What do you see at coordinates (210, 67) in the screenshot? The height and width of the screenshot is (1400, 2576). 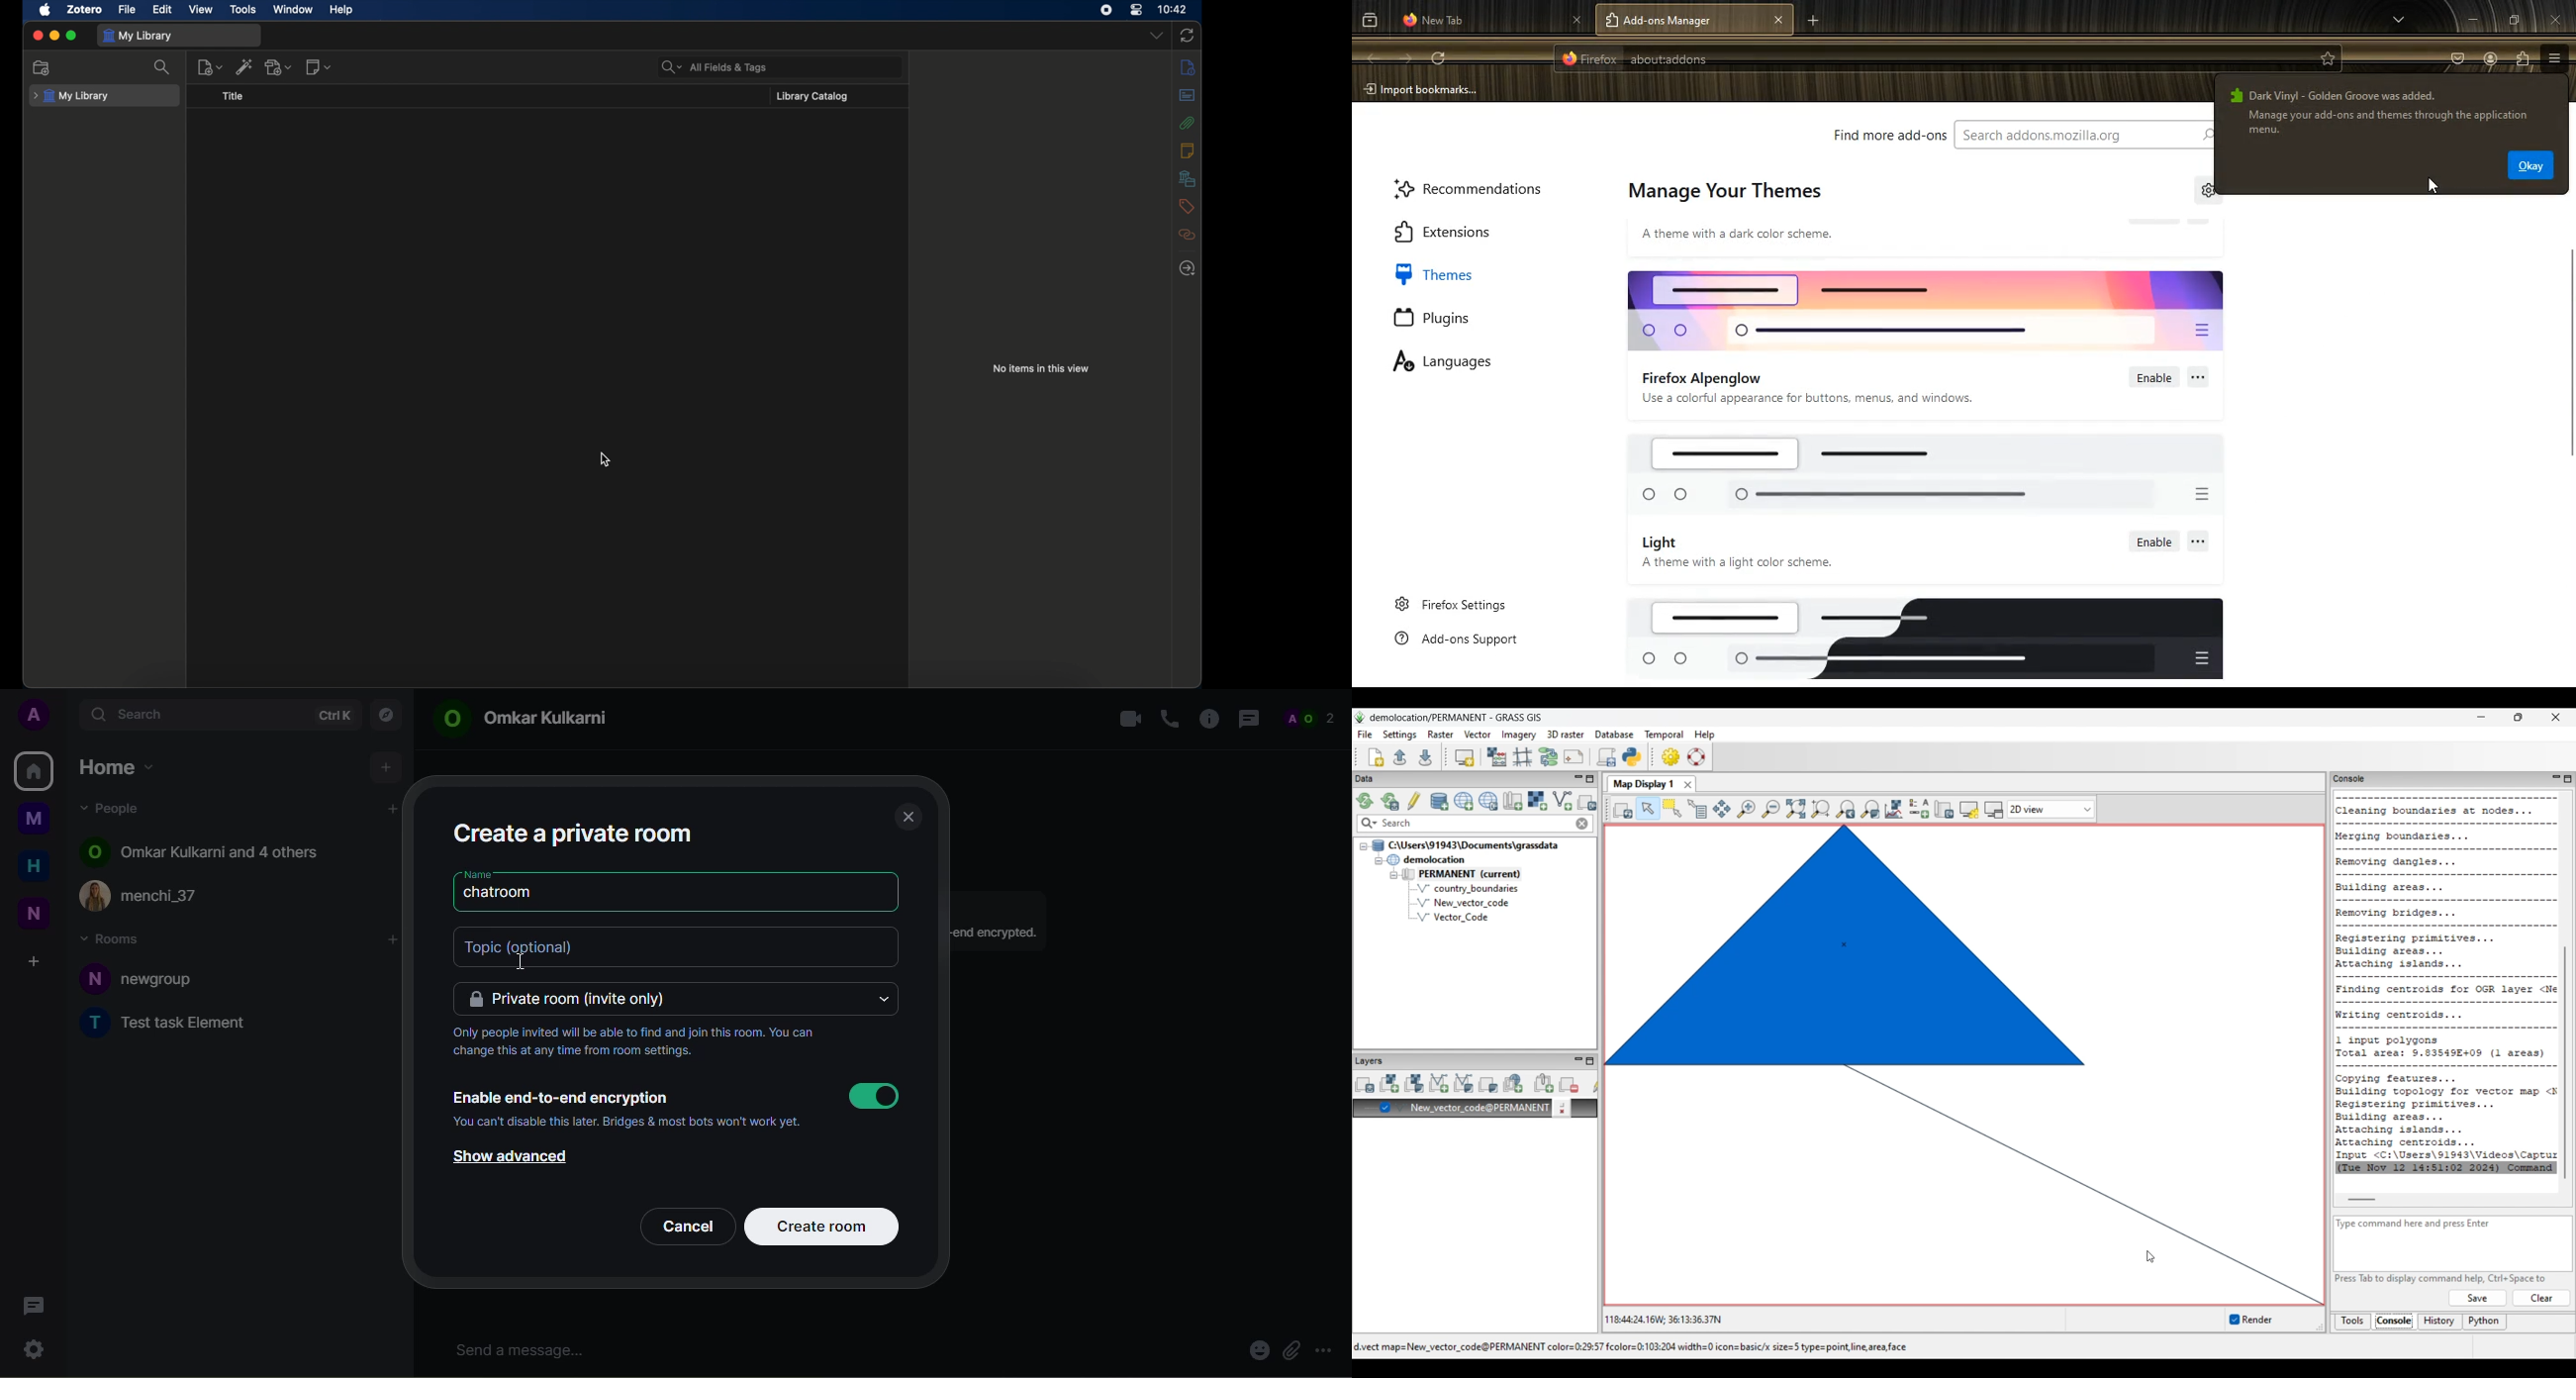 I see `new item` at bounding box center [210, 67].